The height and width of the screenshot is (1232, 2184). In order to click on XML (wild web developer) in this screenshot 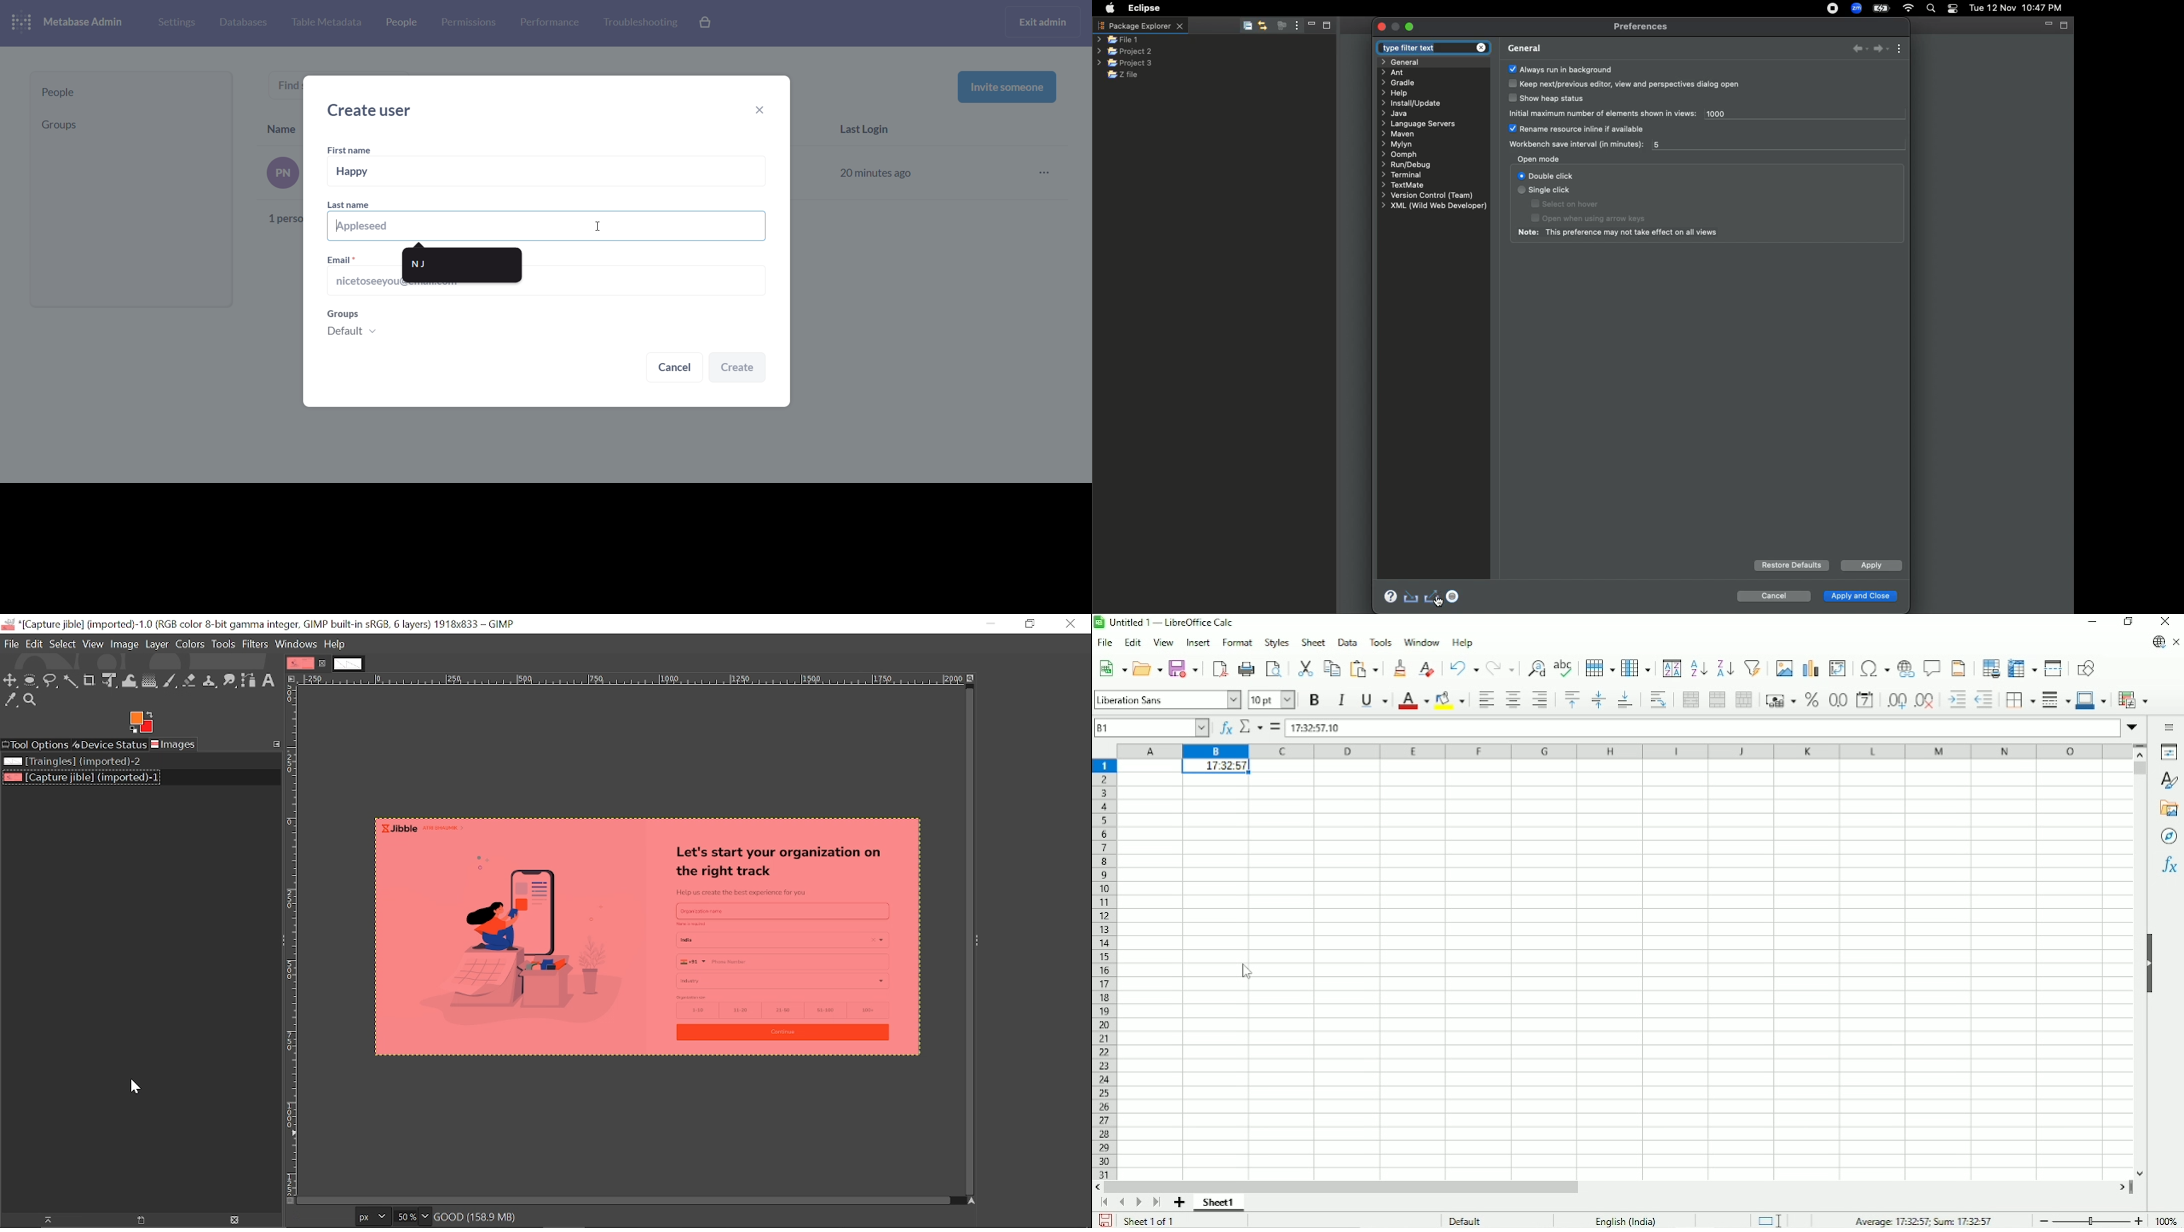, I will do `click(1434, 206)`.